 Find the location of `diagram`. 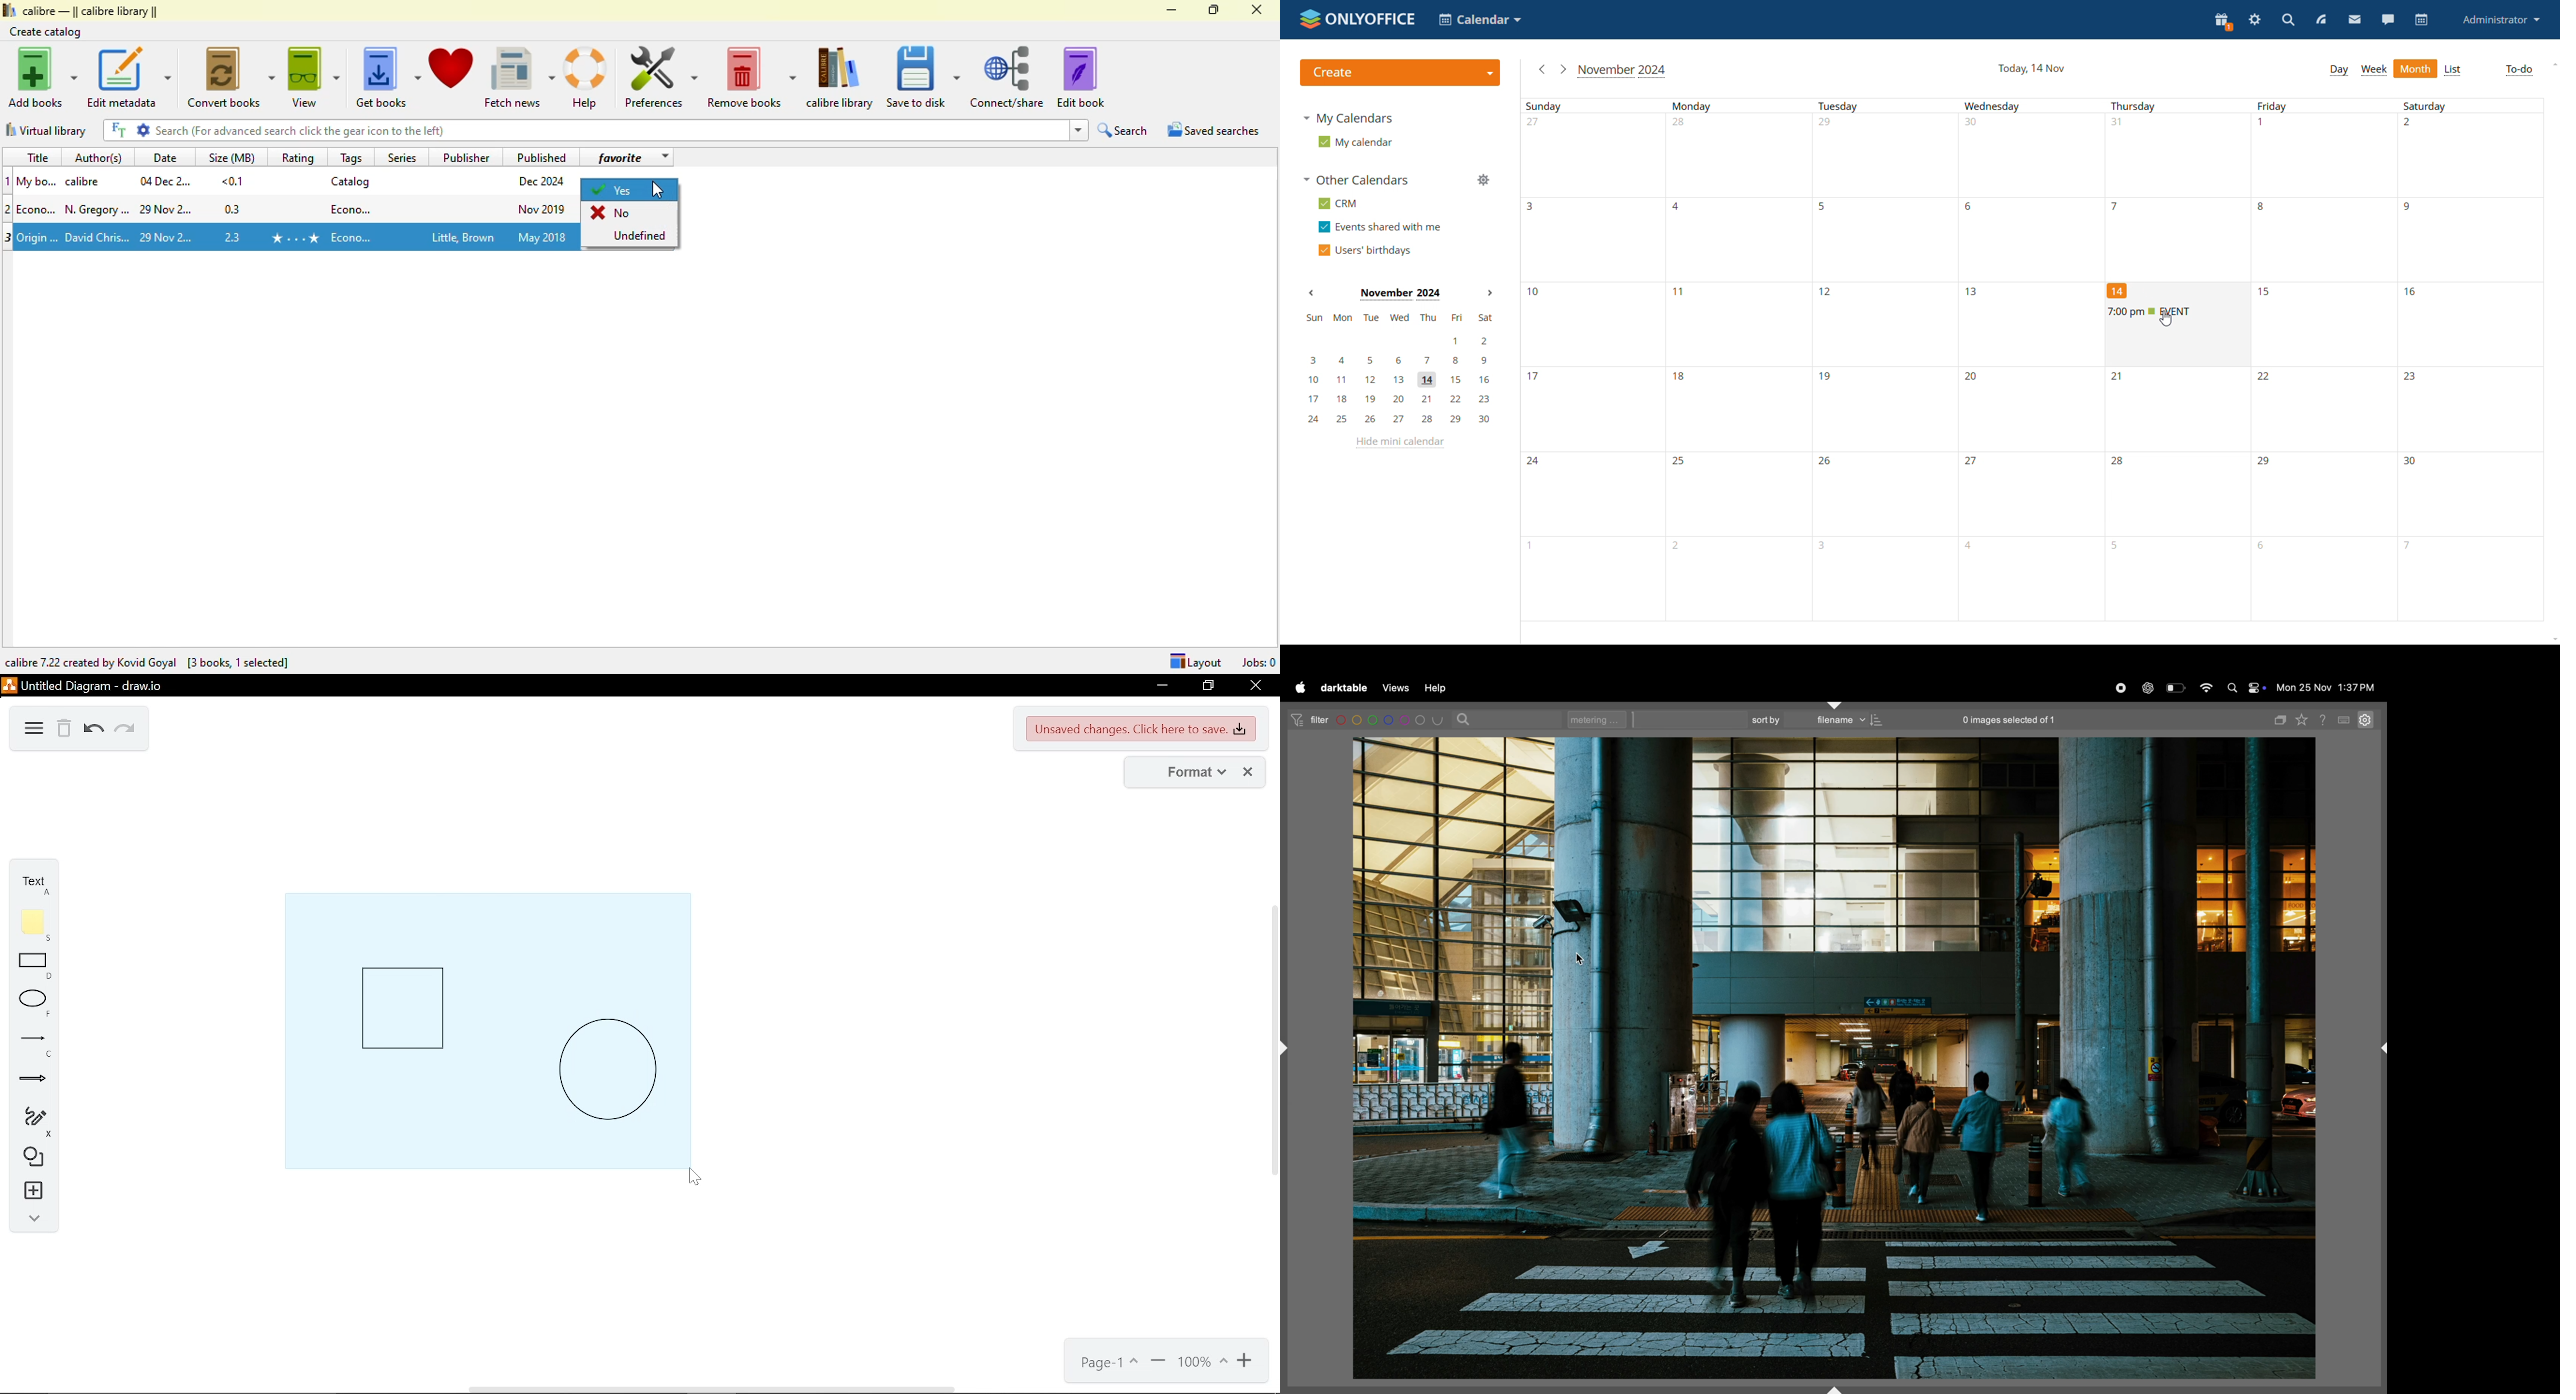

diagram is located at coordinates (34, 730).